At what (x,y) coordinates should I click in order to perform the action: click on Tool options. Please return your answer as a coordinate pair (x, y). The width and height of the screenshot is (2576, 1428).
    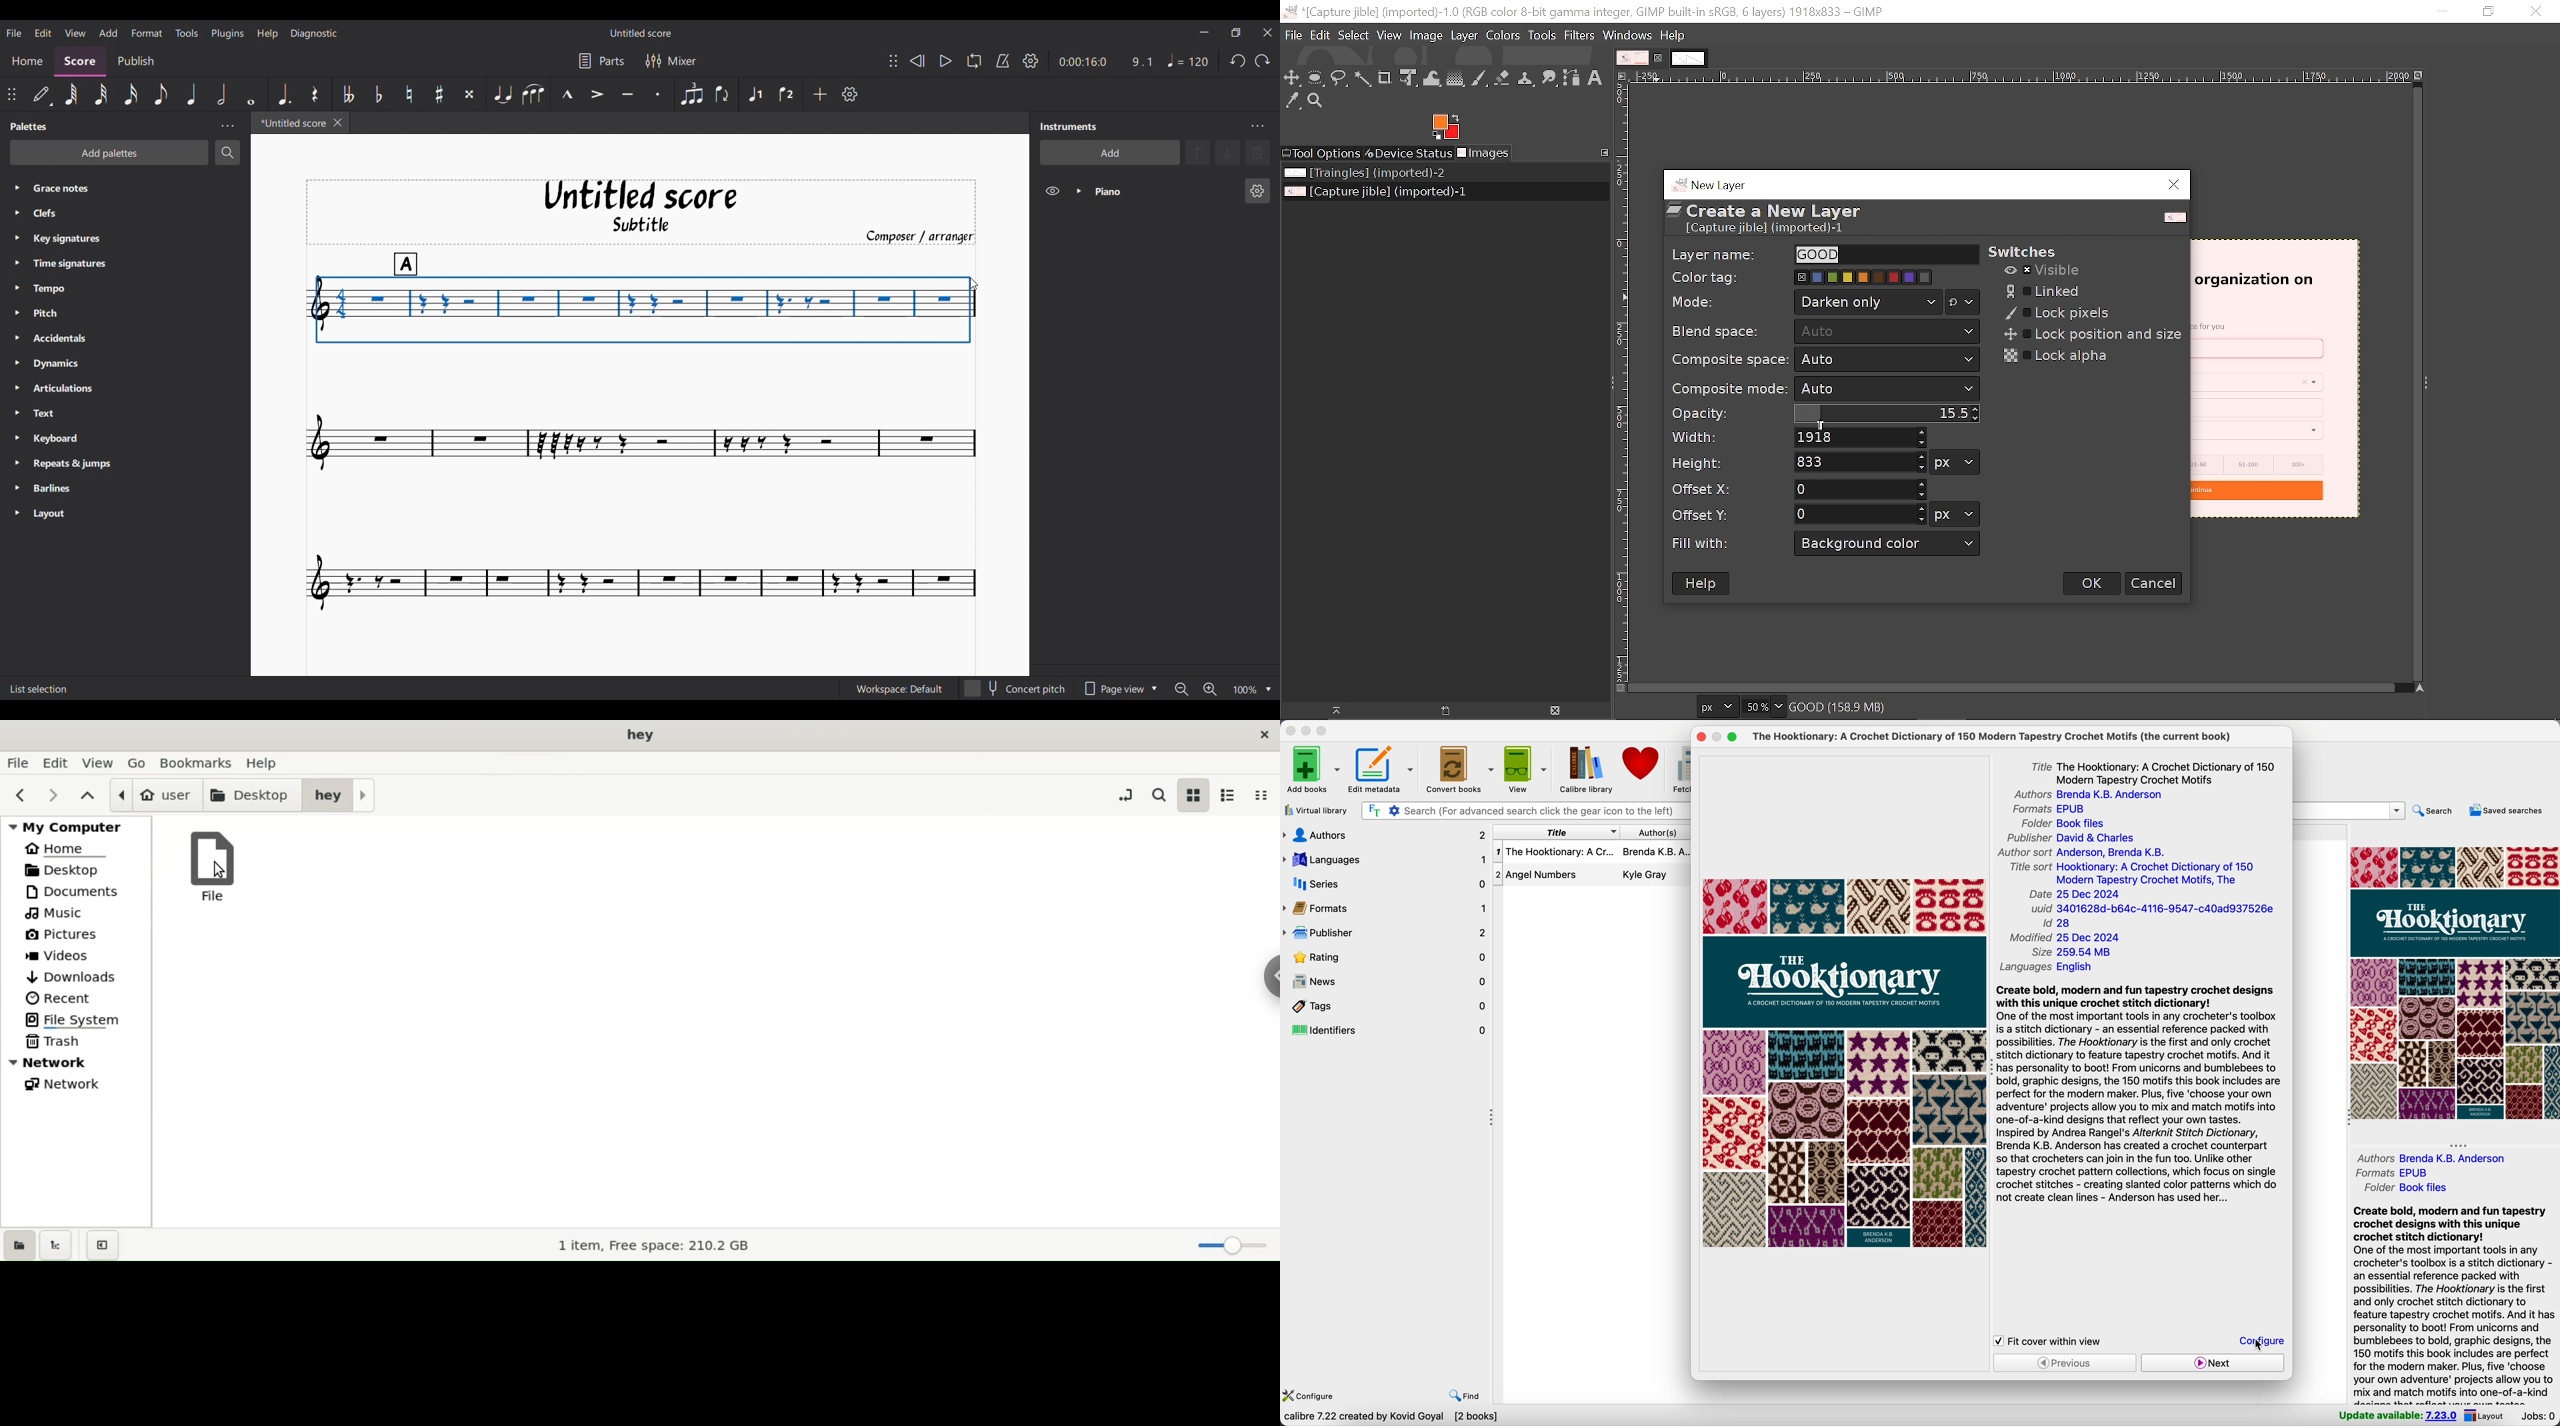
    Looking at the image, I should click on (1321, 154).